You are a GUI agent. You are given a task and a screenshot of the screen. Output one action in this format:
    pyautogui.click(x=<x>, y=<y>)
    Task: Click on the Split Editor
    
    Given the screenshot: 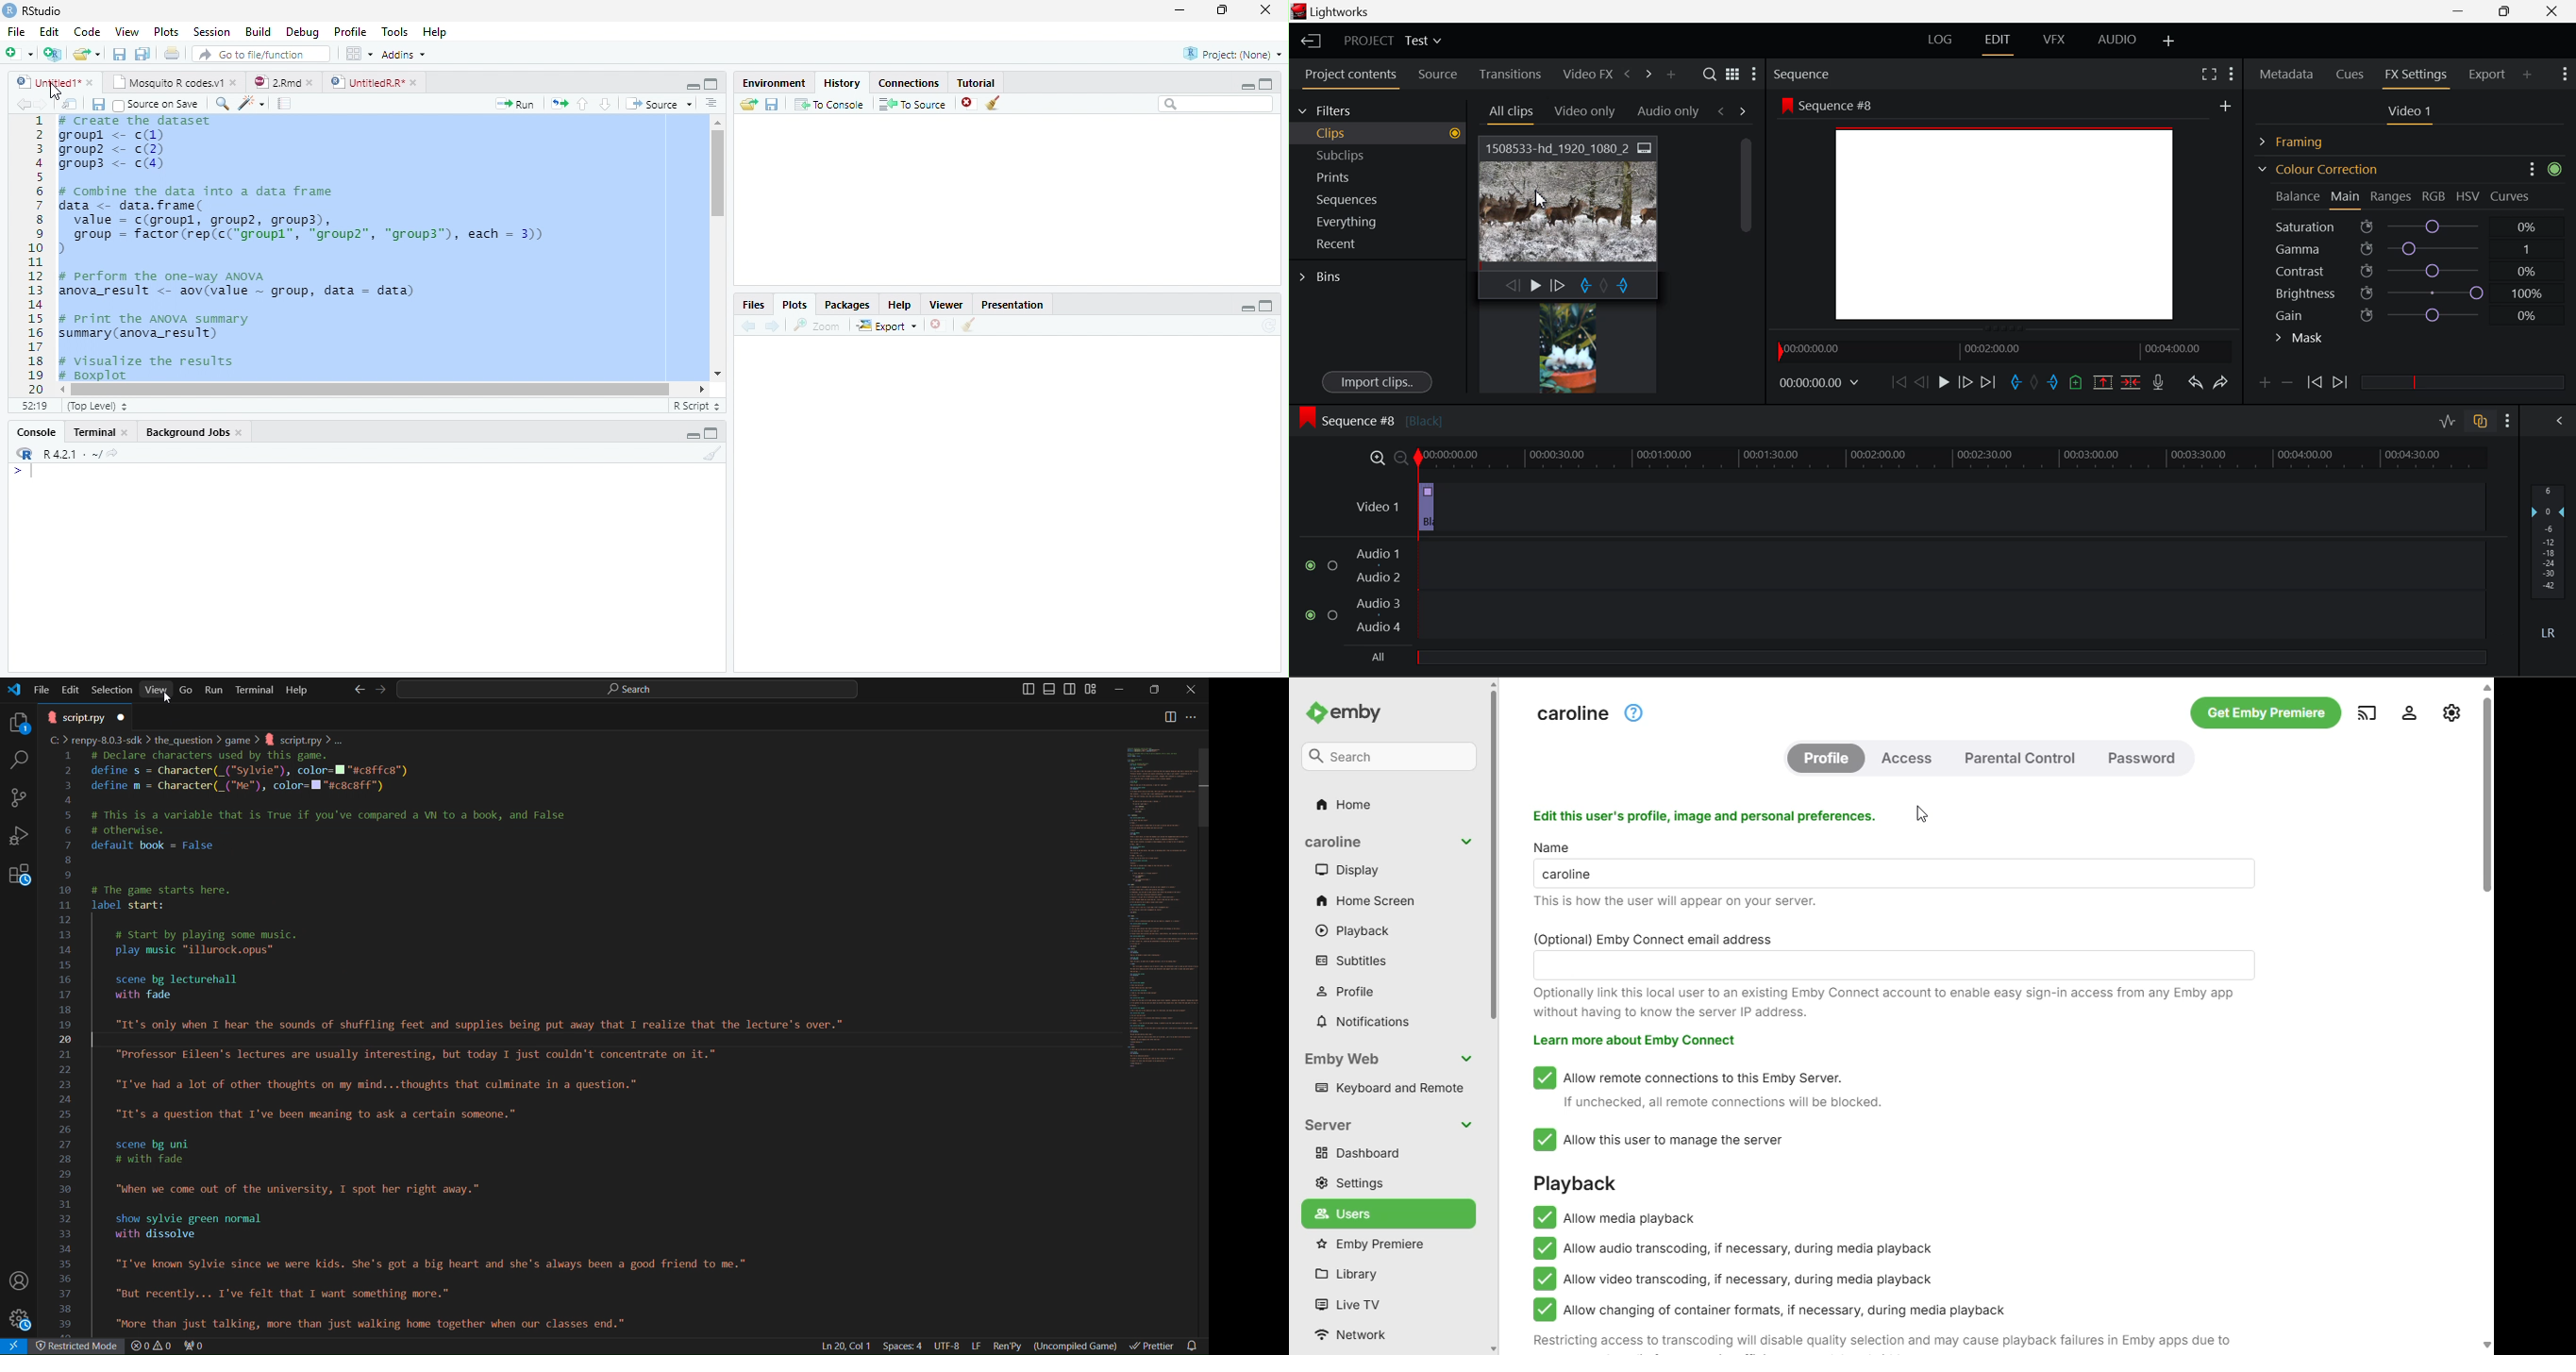 What is the action you would take?
    pyautogui.click(x=1171, y=718)
    